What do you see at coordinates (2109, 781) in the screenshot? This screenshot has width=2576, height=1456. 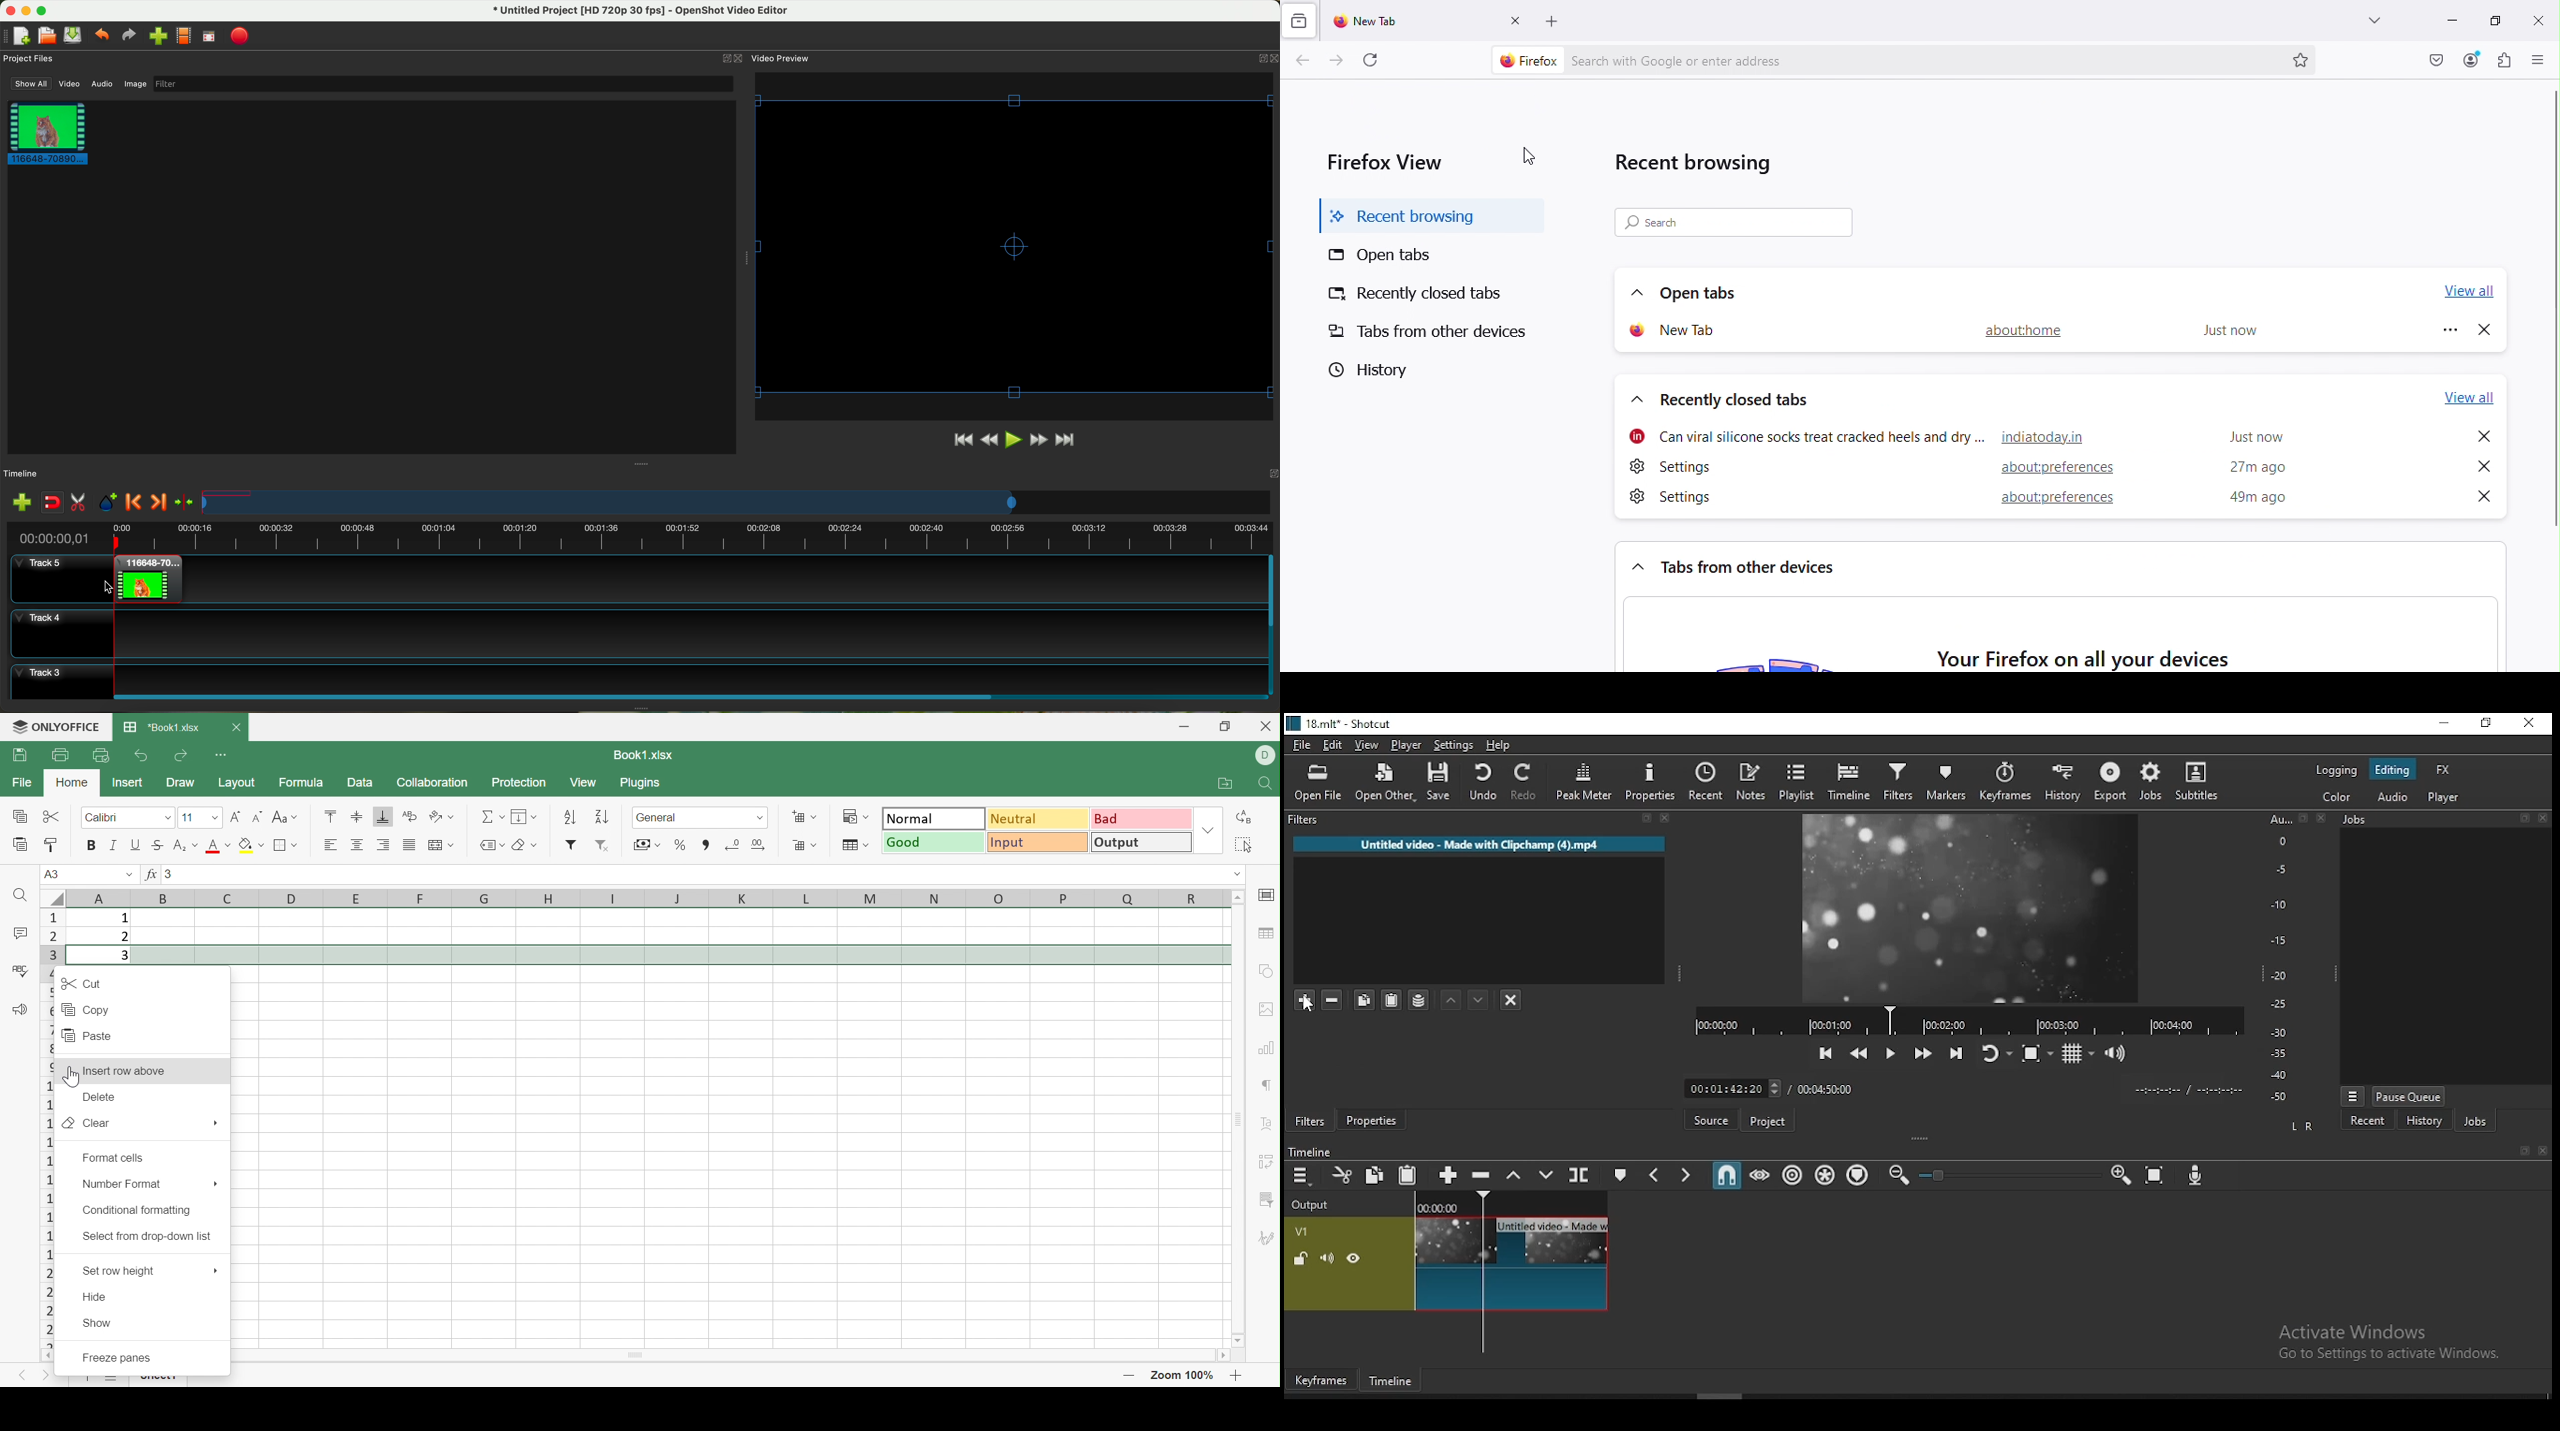 I see `export` at bounding box center [2109, 781].